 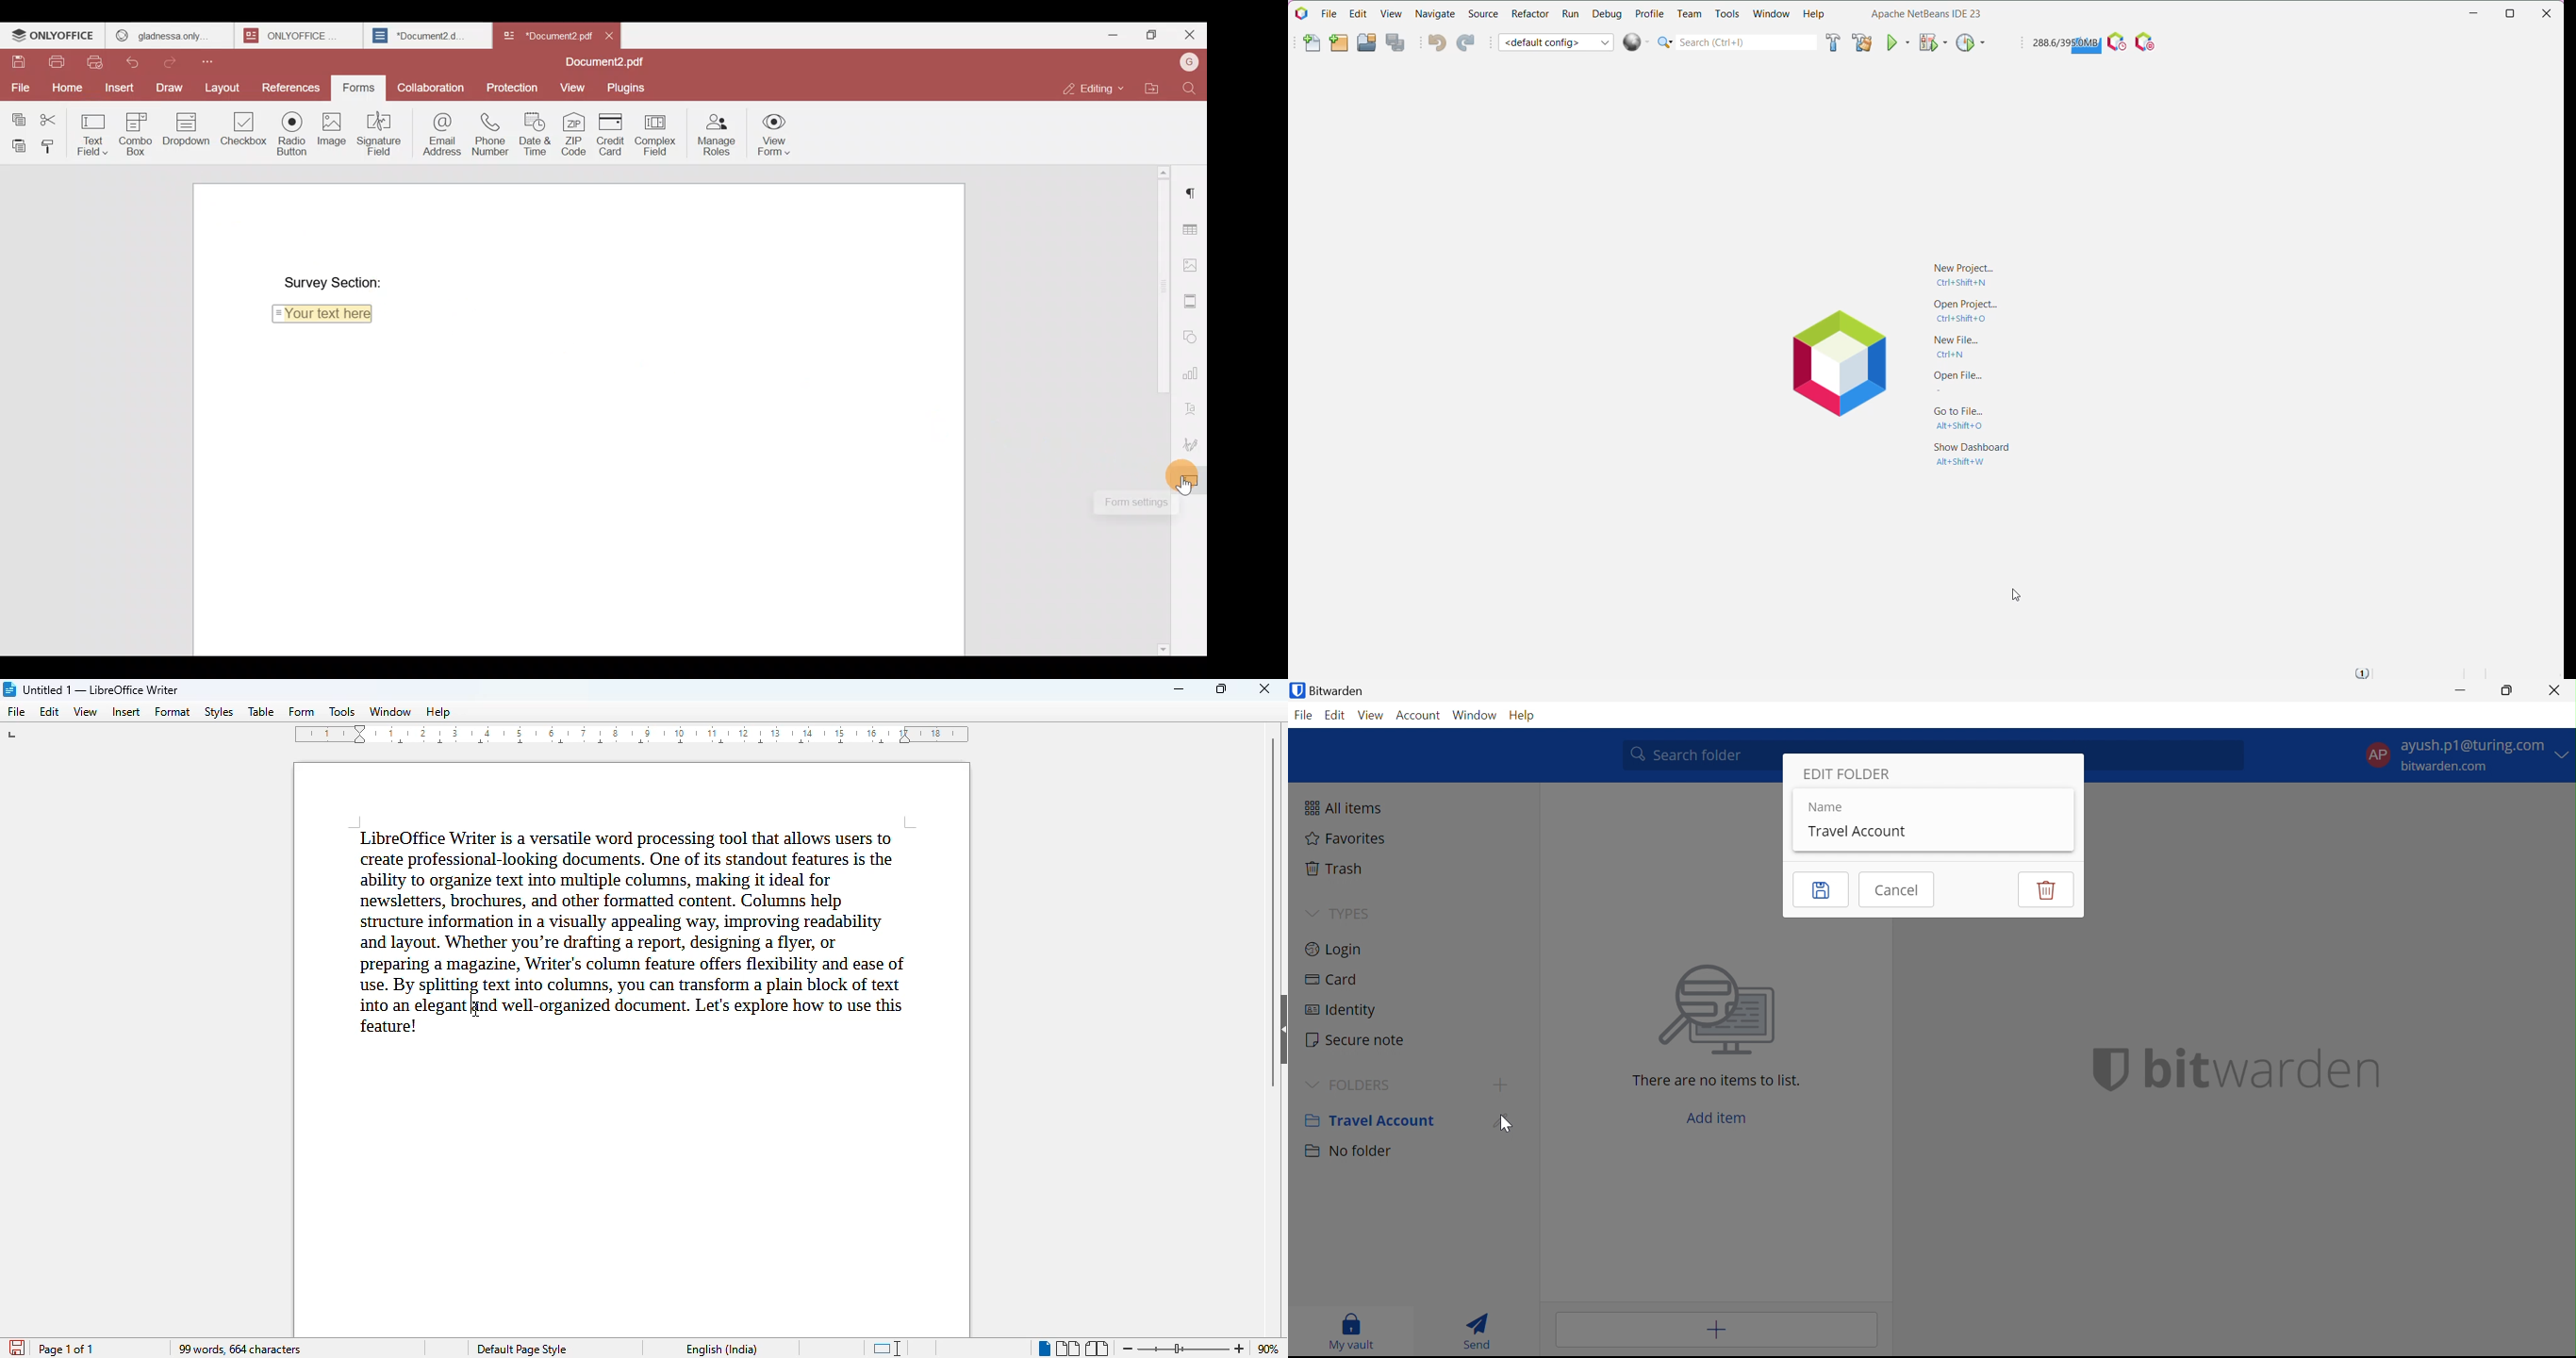 What do you see at coordinates (1189, 62) in the screenshot?
I see `Account name` at bounding box center [1189, 62].